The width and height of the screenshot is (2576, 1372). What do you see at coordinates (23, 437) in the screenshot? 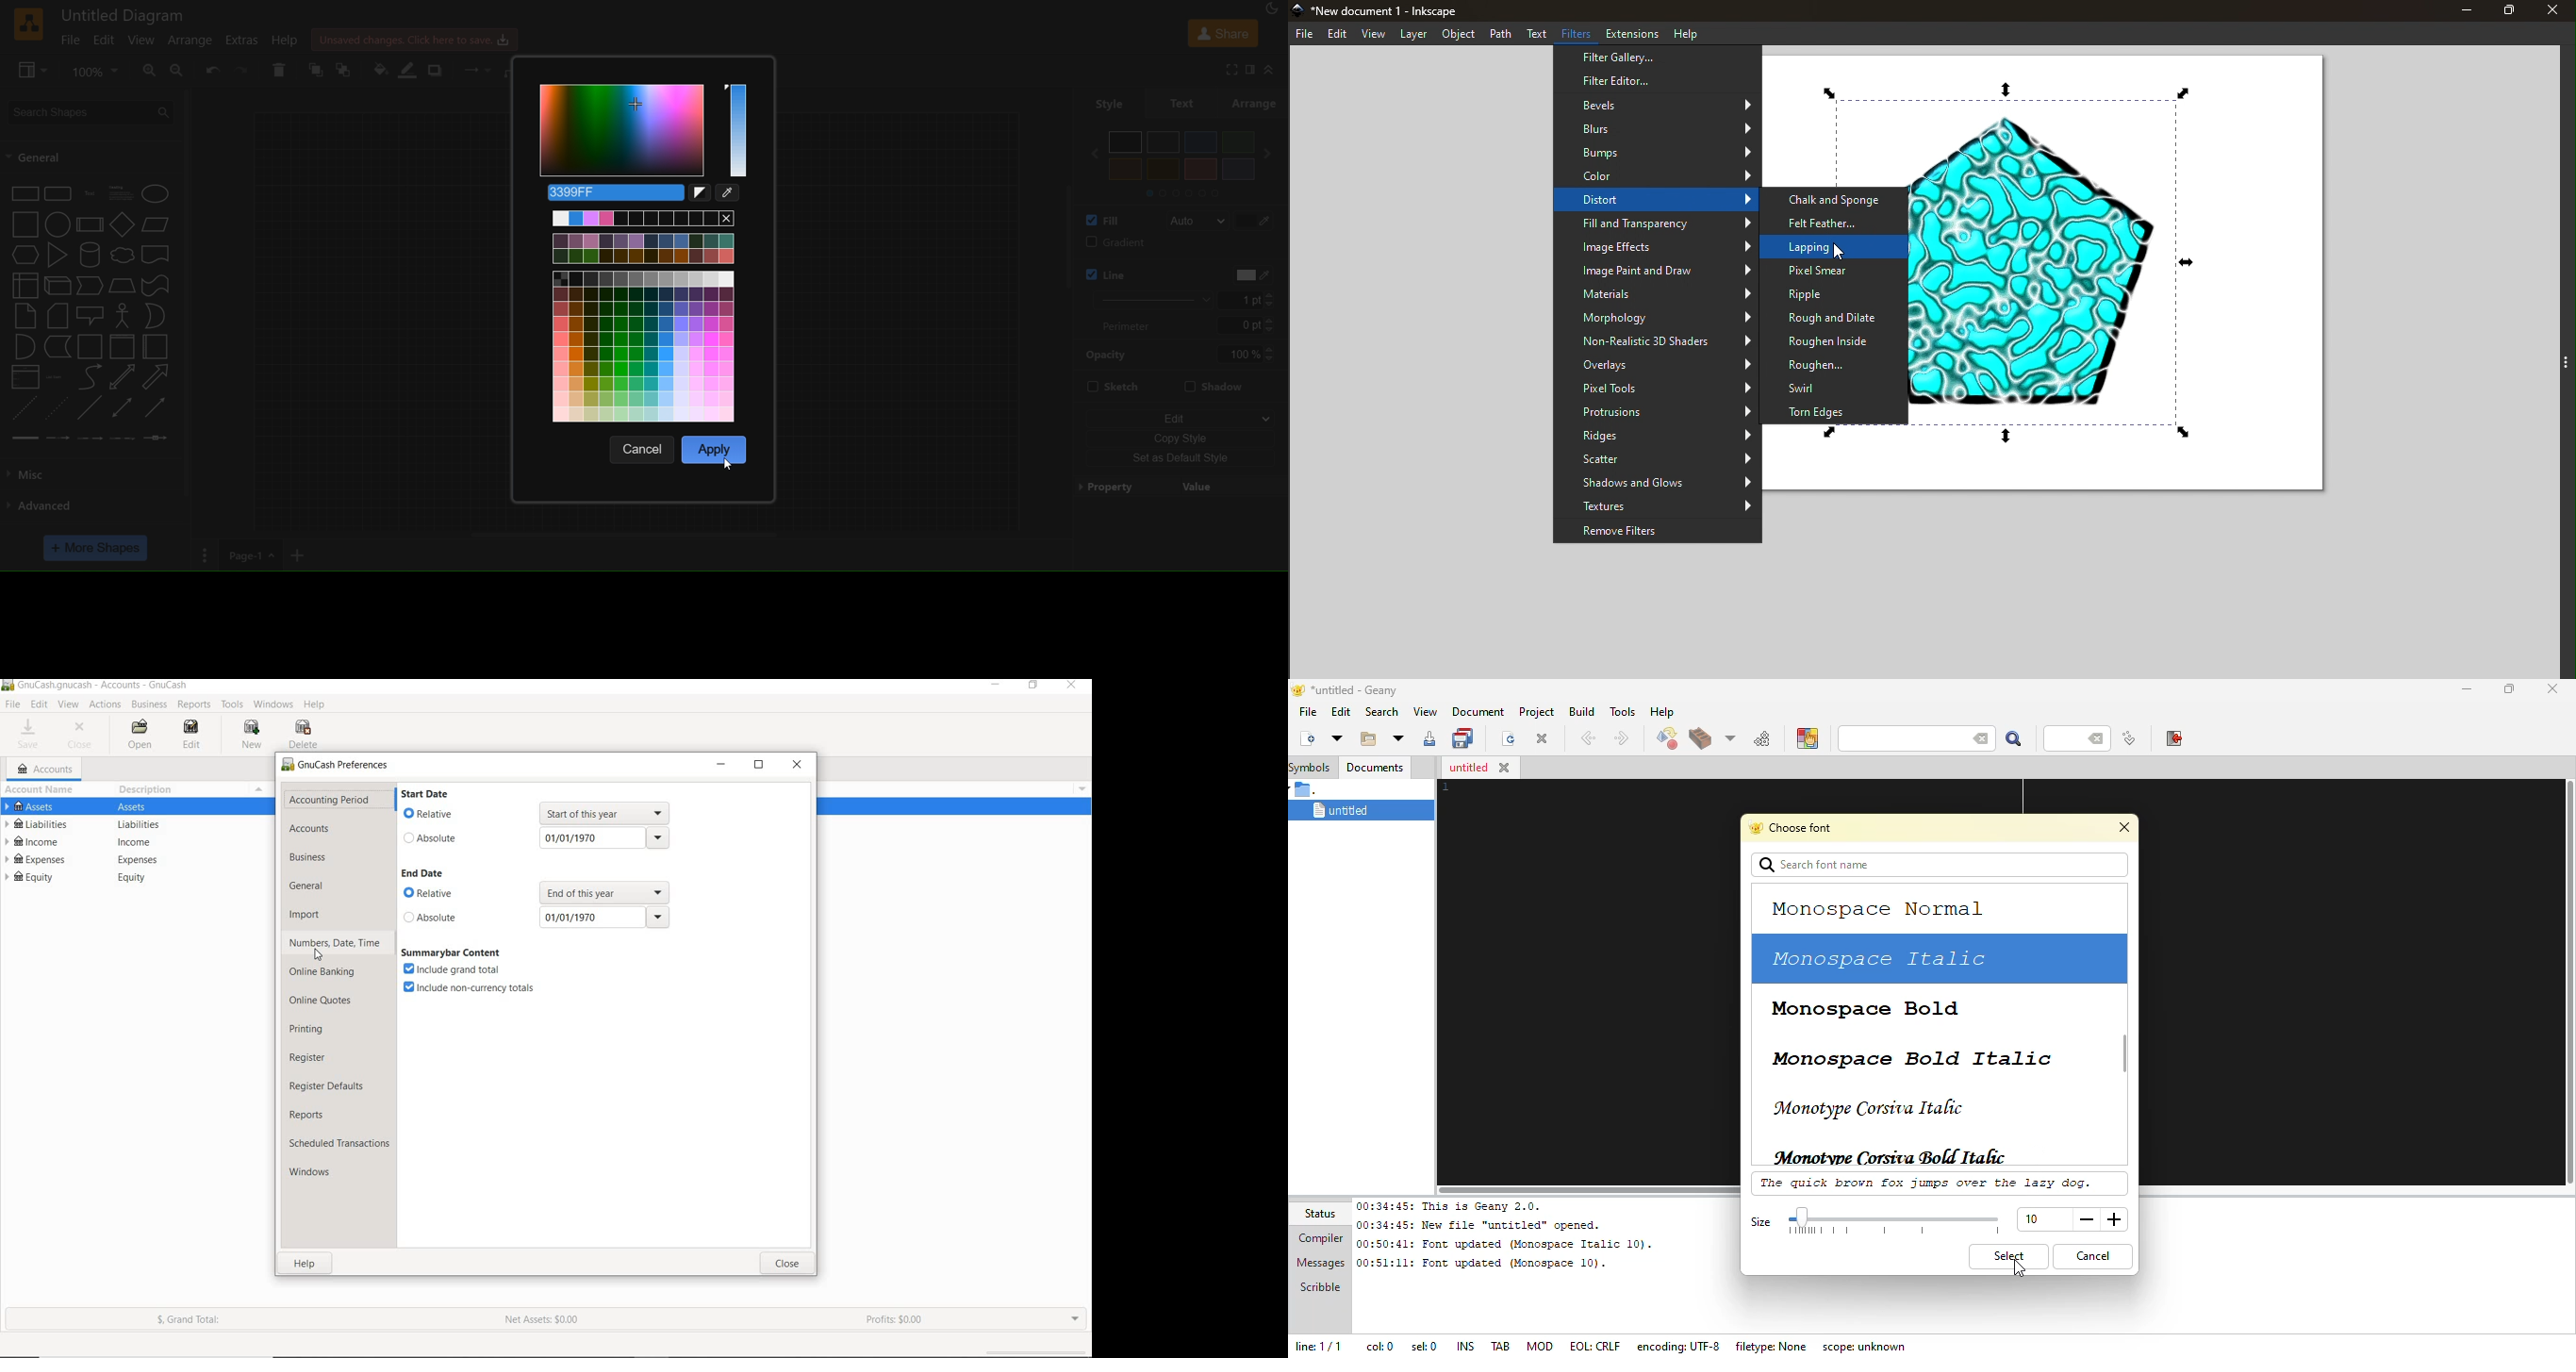
I see `connector 1` at bounding box center [23, 437].